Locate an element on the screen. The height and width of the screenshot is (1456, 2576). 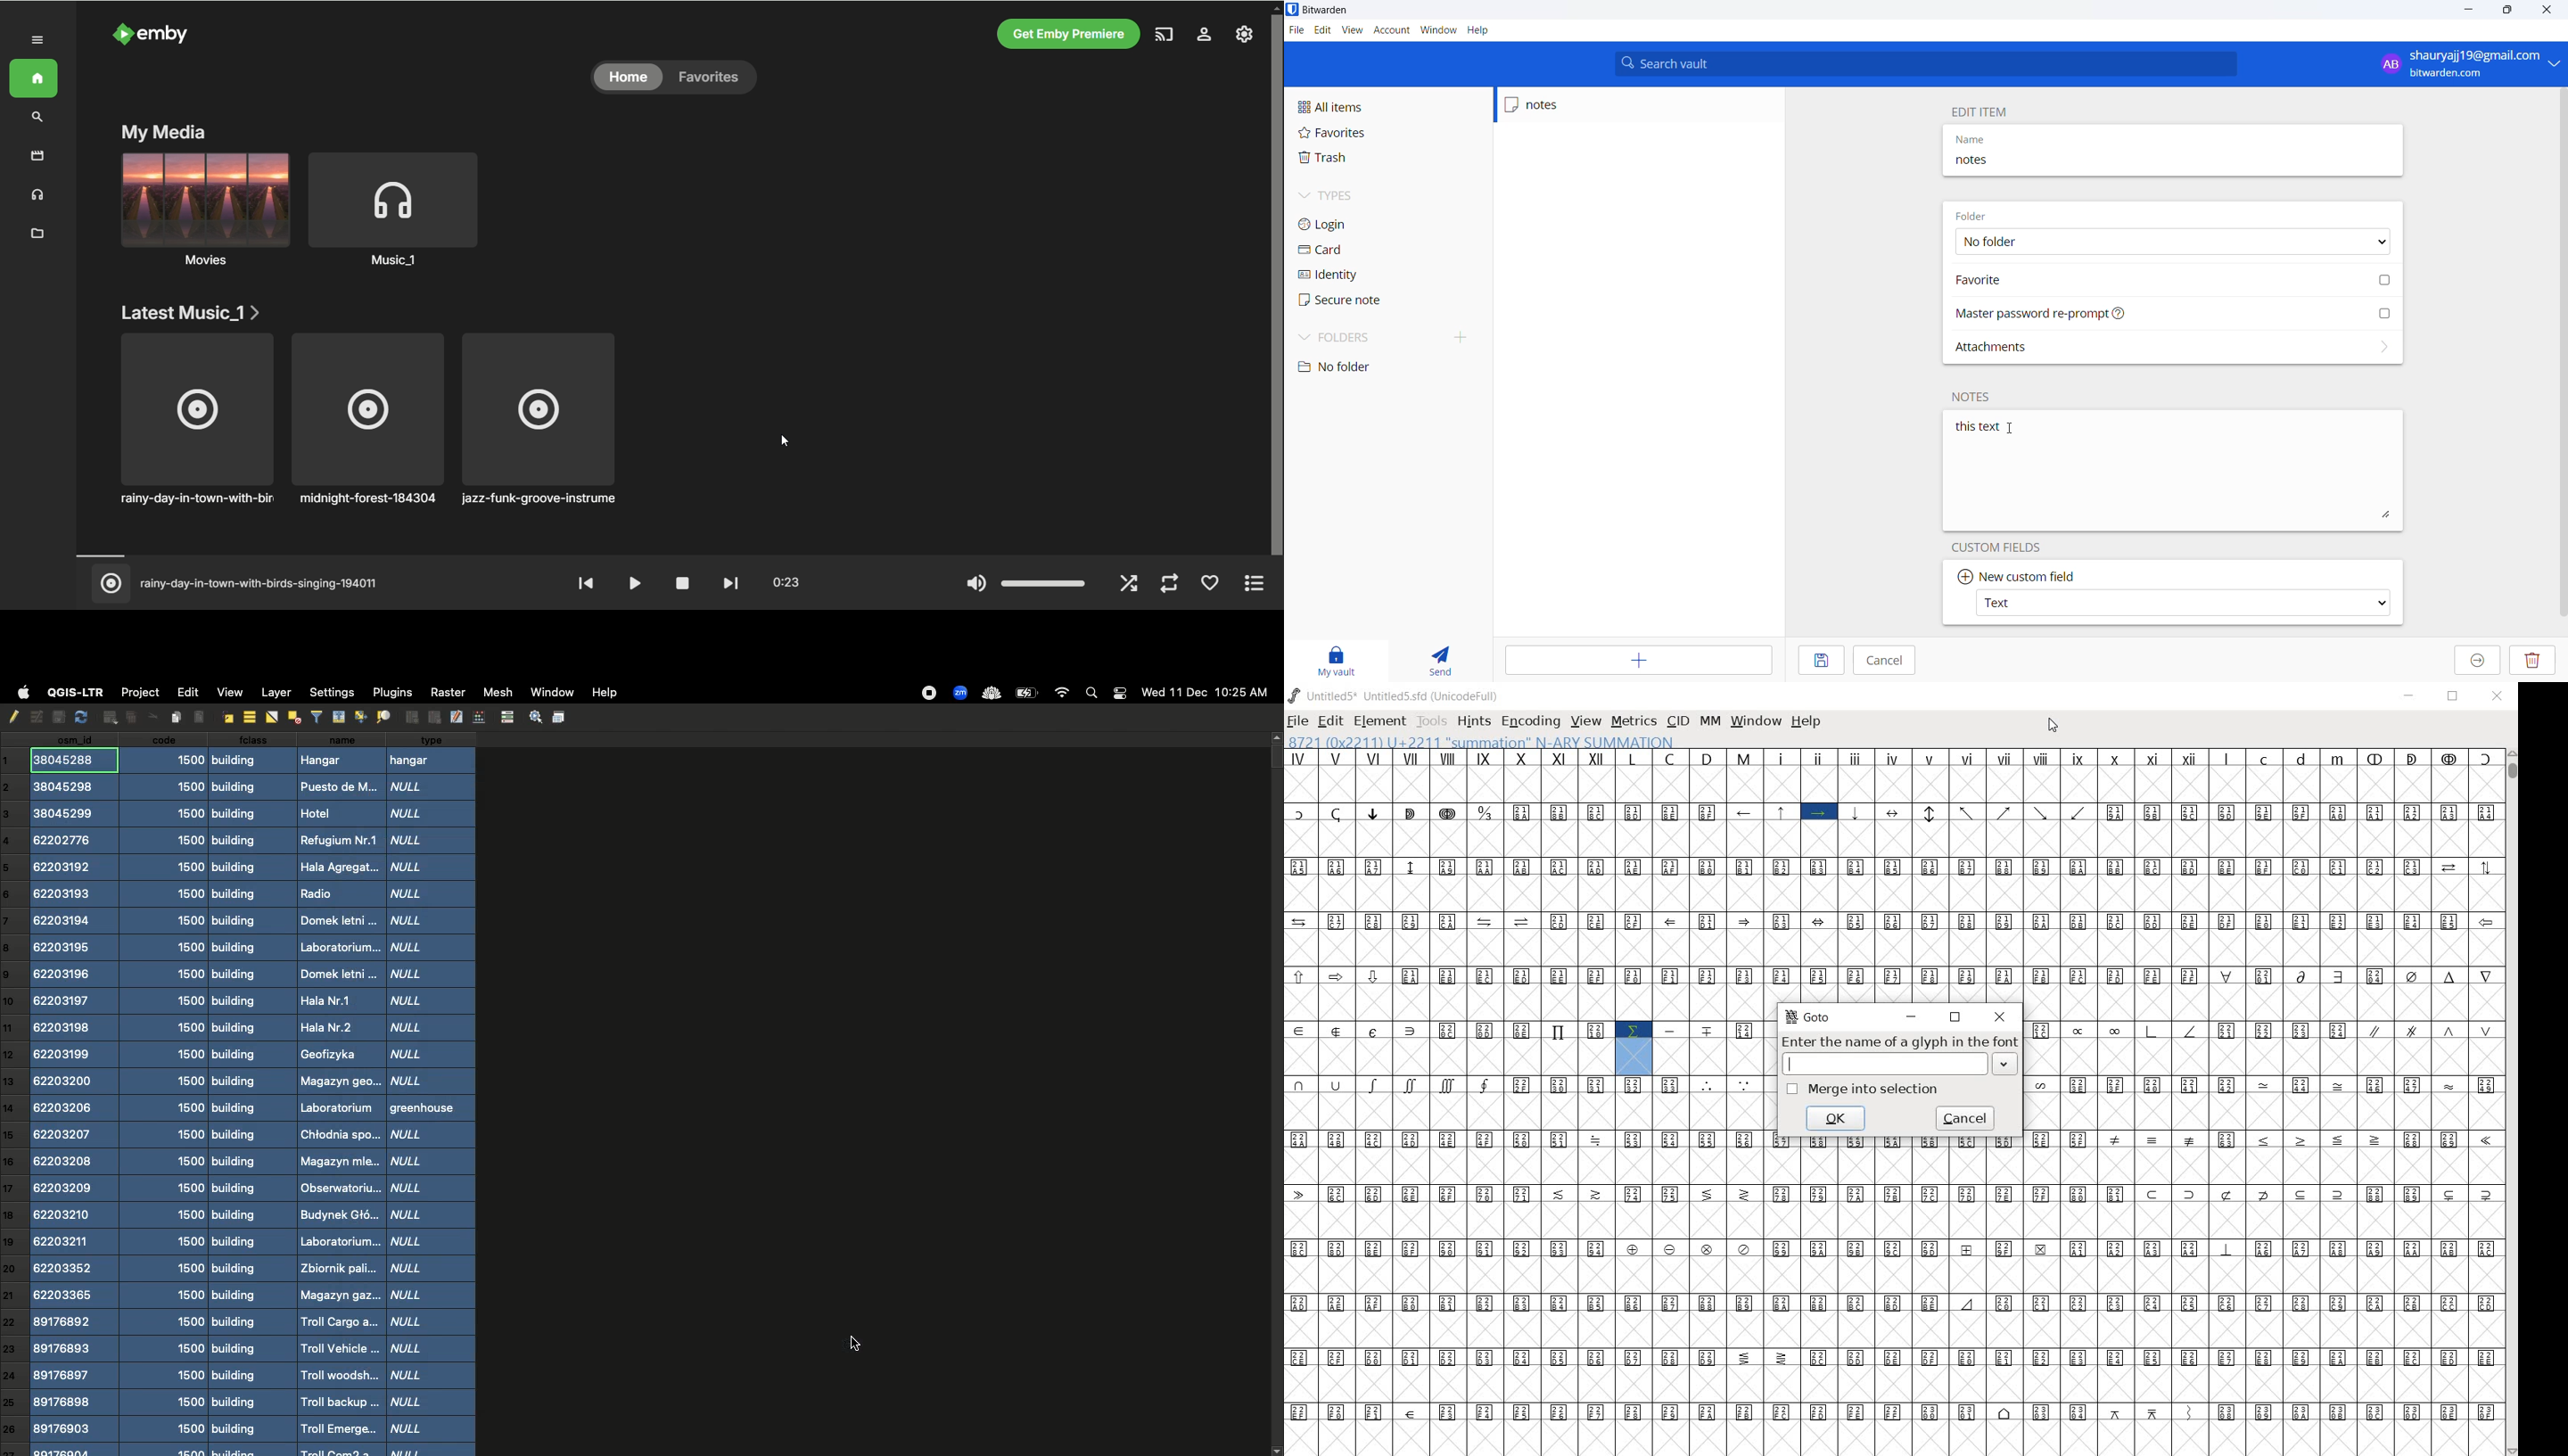
Help is located at coordinates (604, 694).